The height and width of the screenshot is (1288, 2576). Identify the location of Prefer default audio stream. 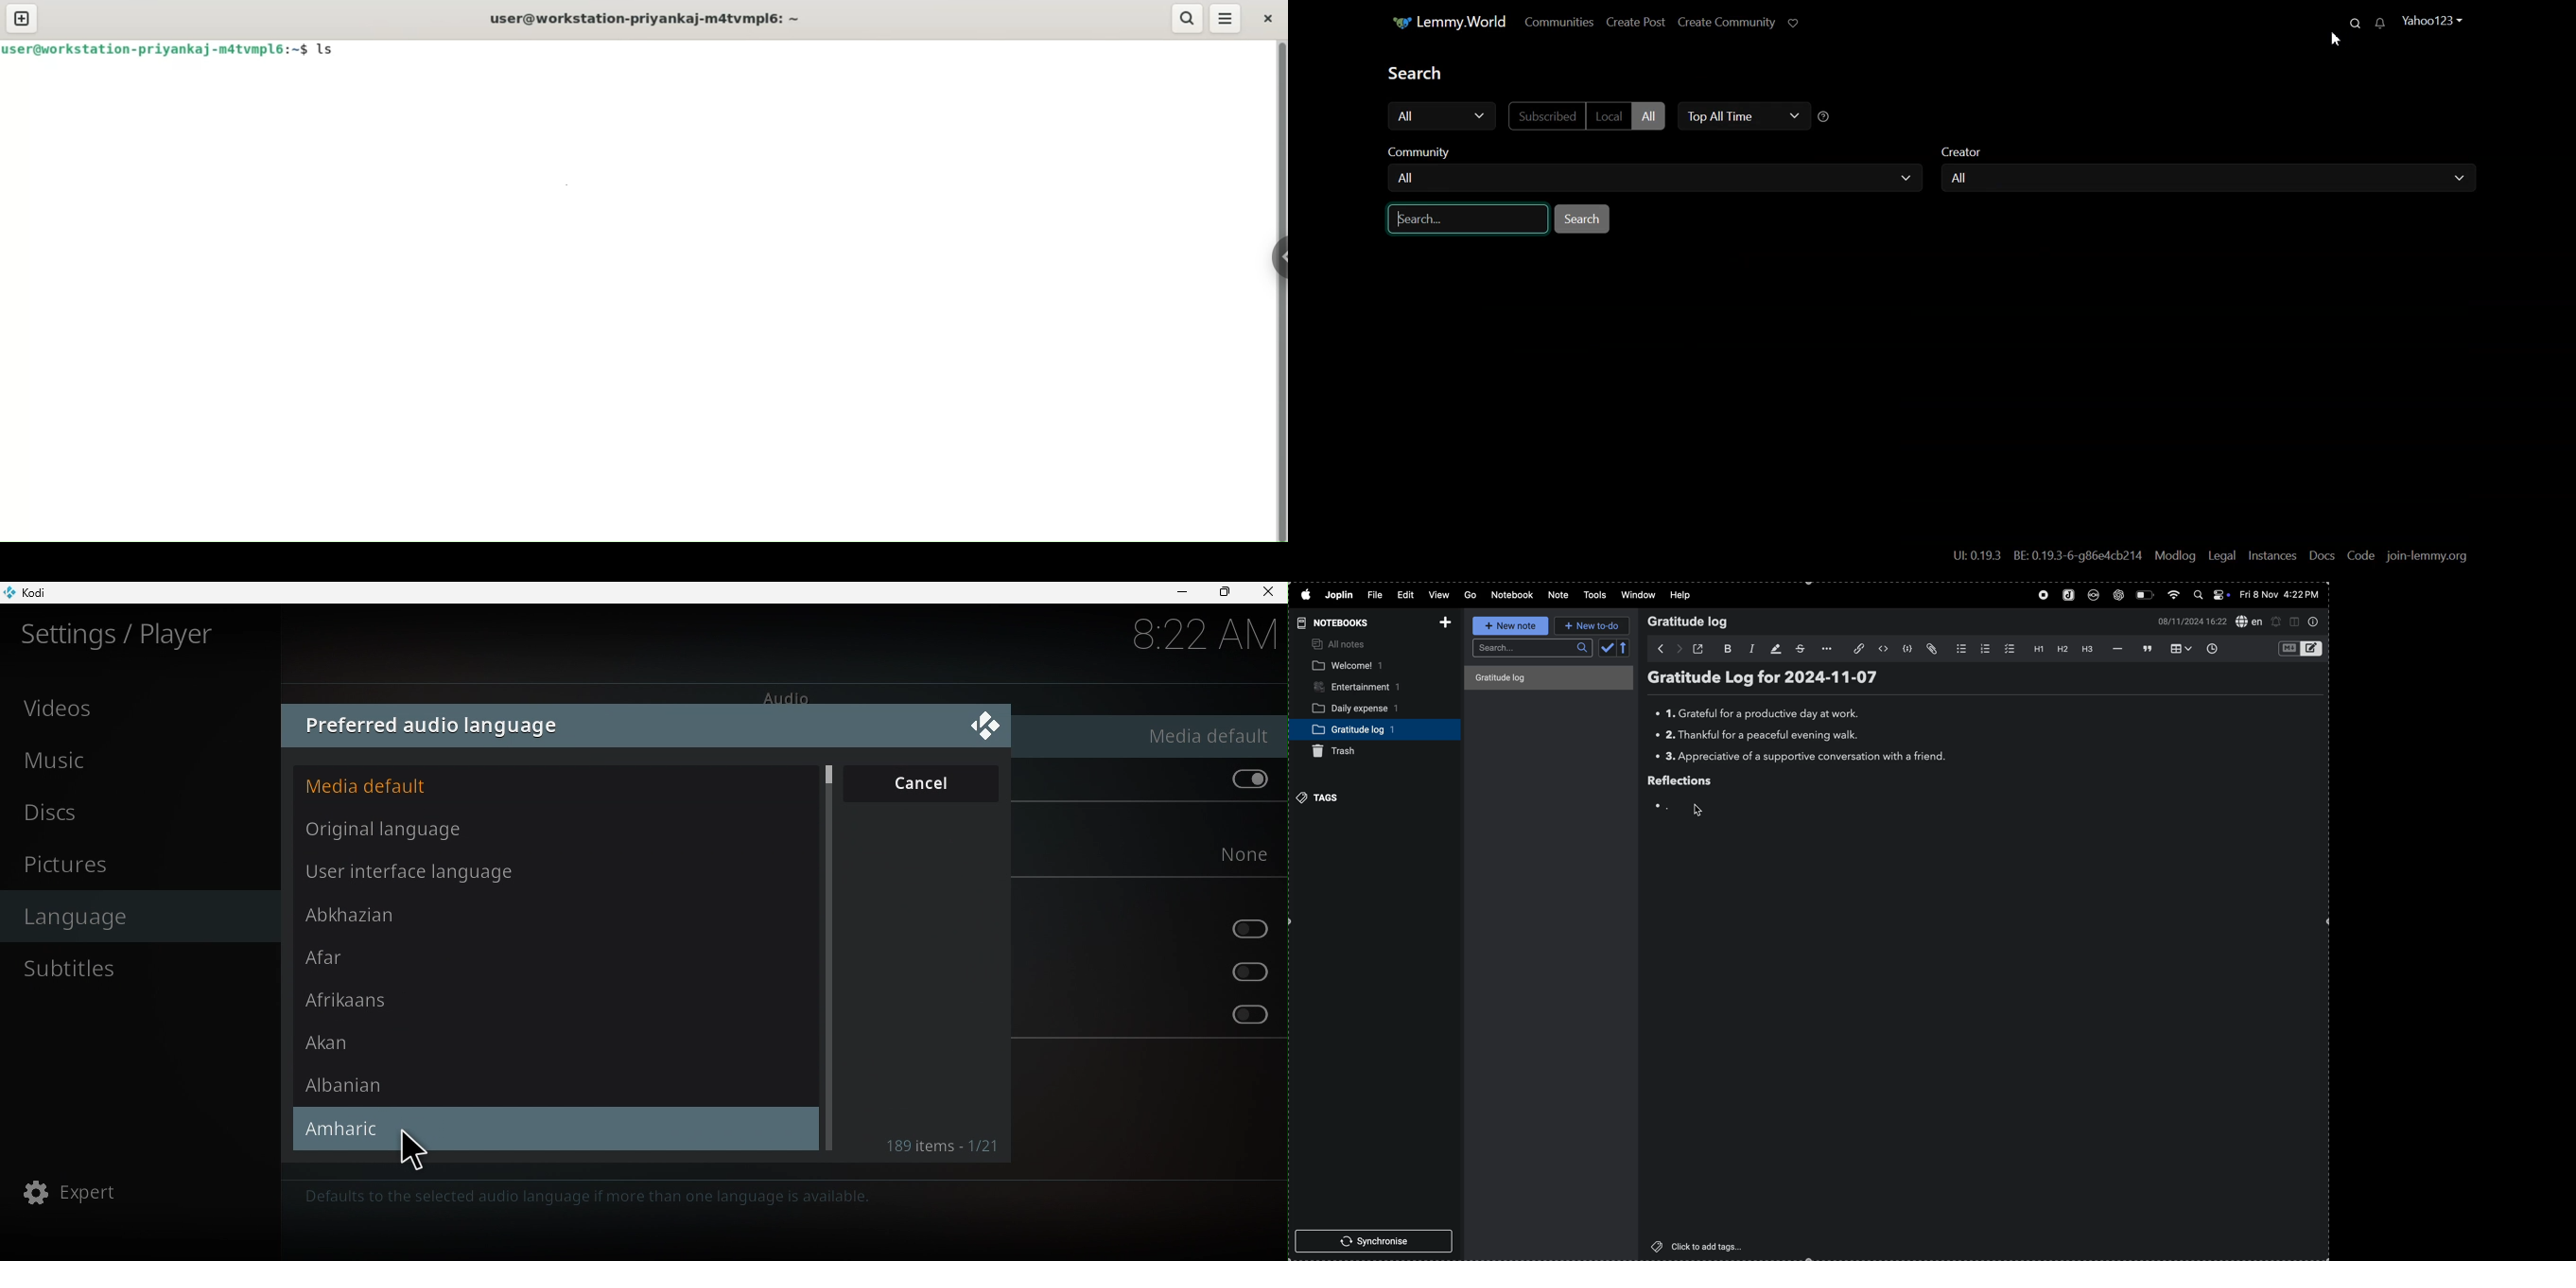
(1245, 778).